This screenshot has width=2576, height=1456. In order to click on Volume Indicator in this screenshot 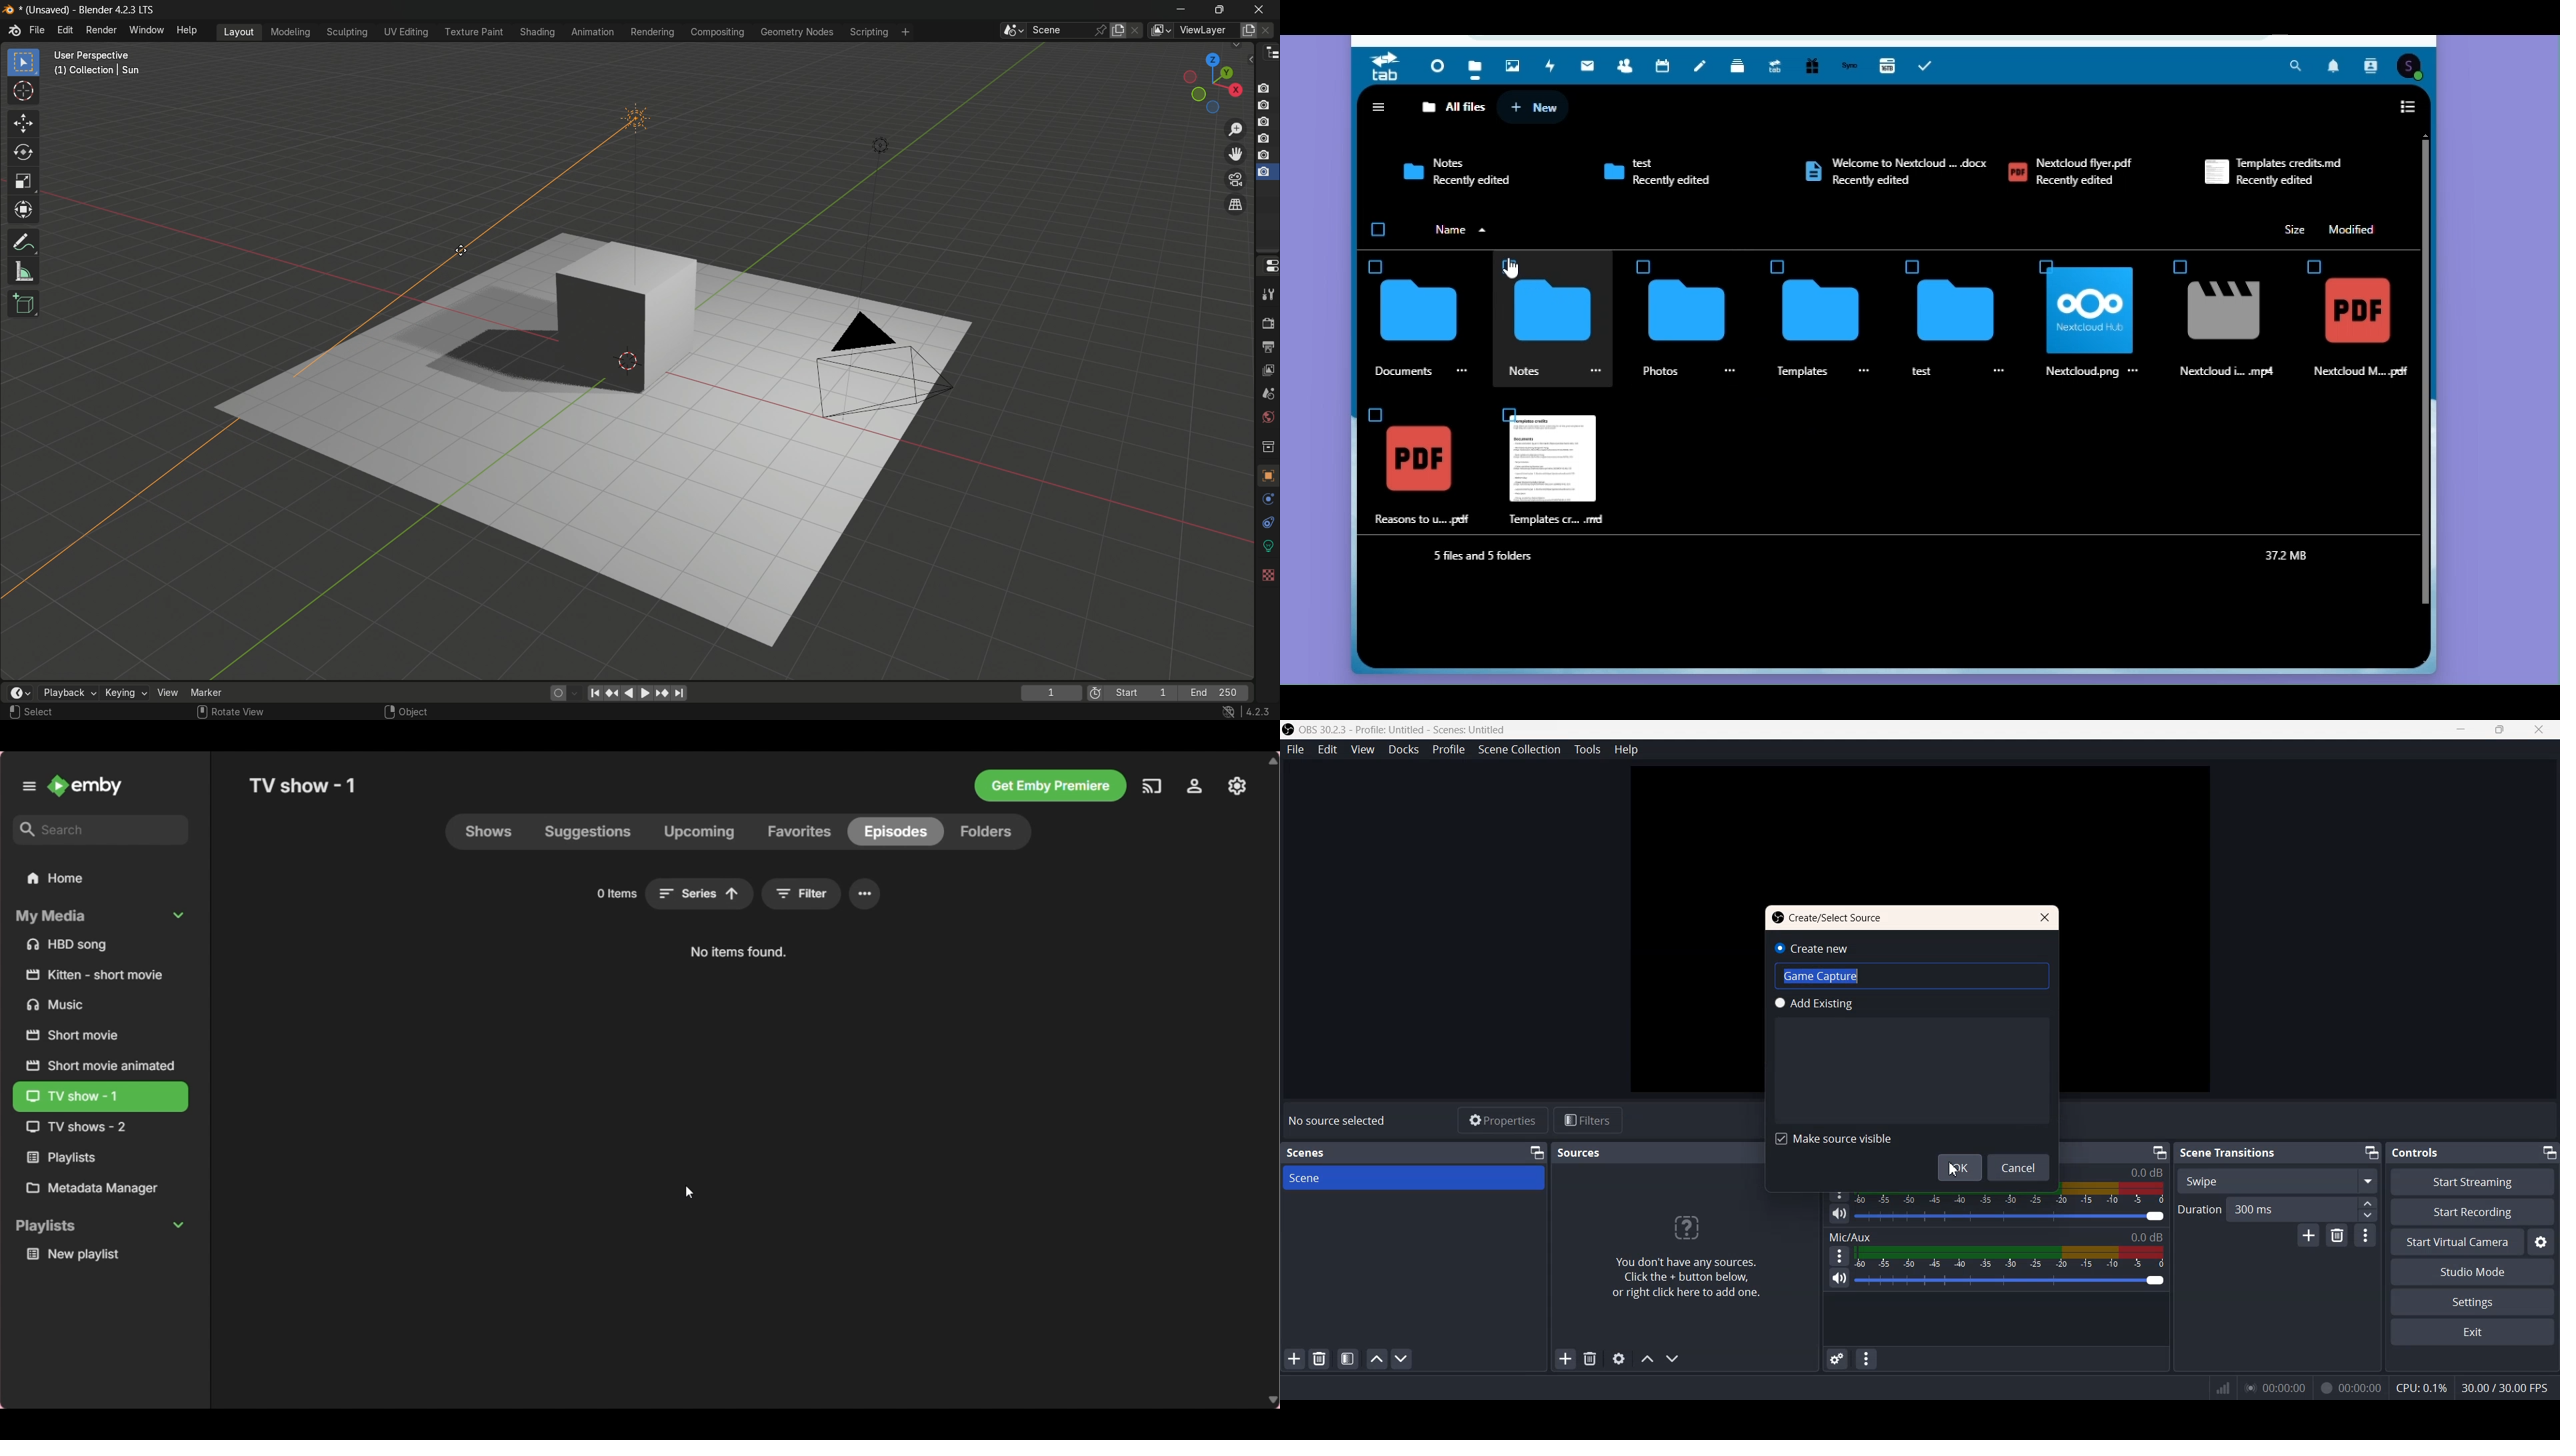, I will do `click(2009, 1256)`.